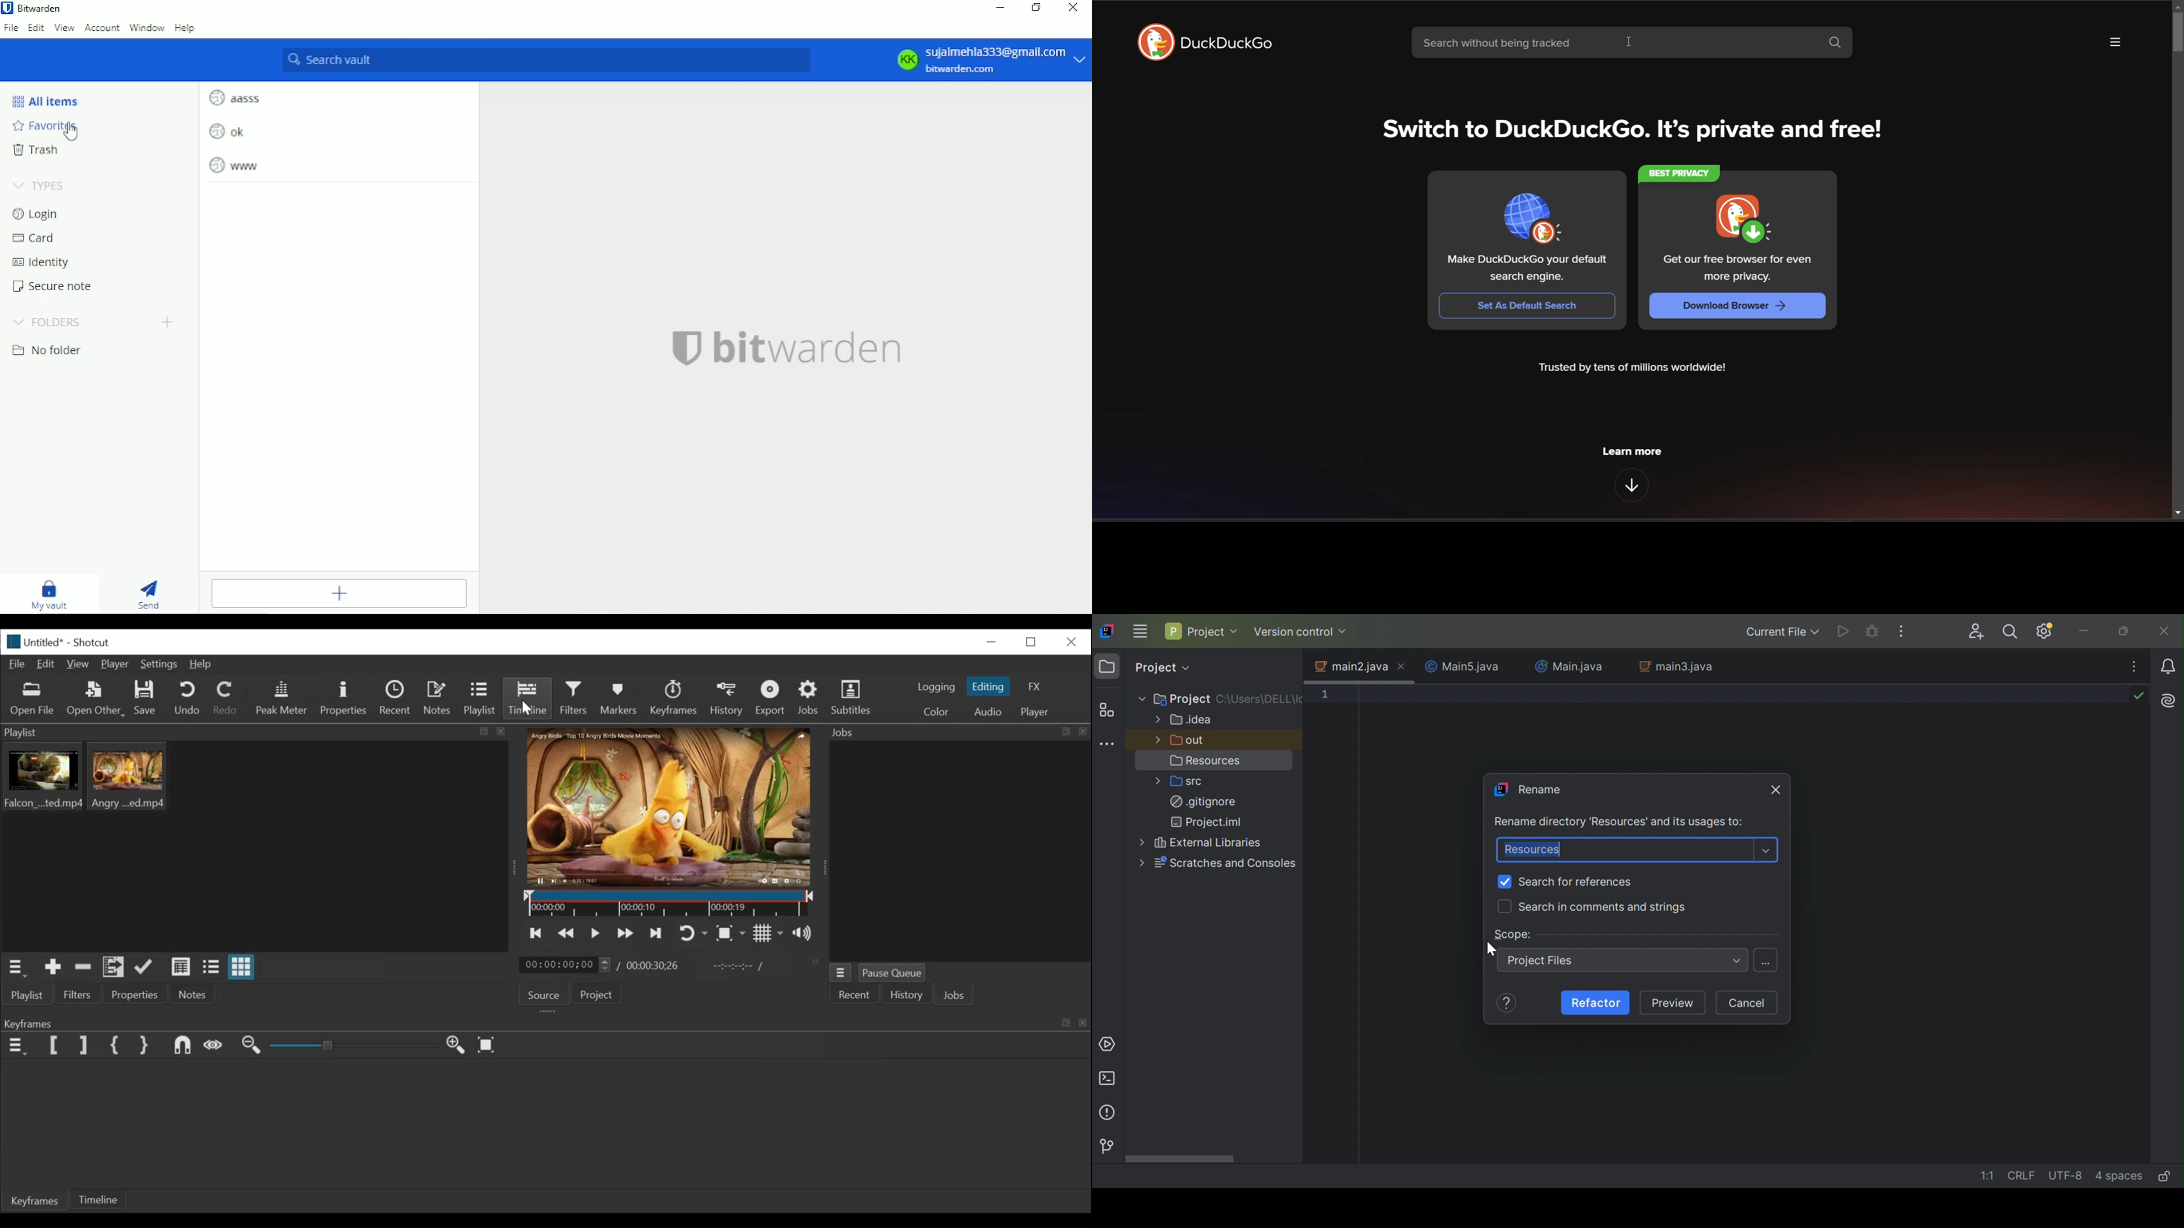  Describe the element at coordinates (1528, 246) in the screenshot. I see `Make DuckDuckGo your default
search engine.
Set As Default Search` at that location.